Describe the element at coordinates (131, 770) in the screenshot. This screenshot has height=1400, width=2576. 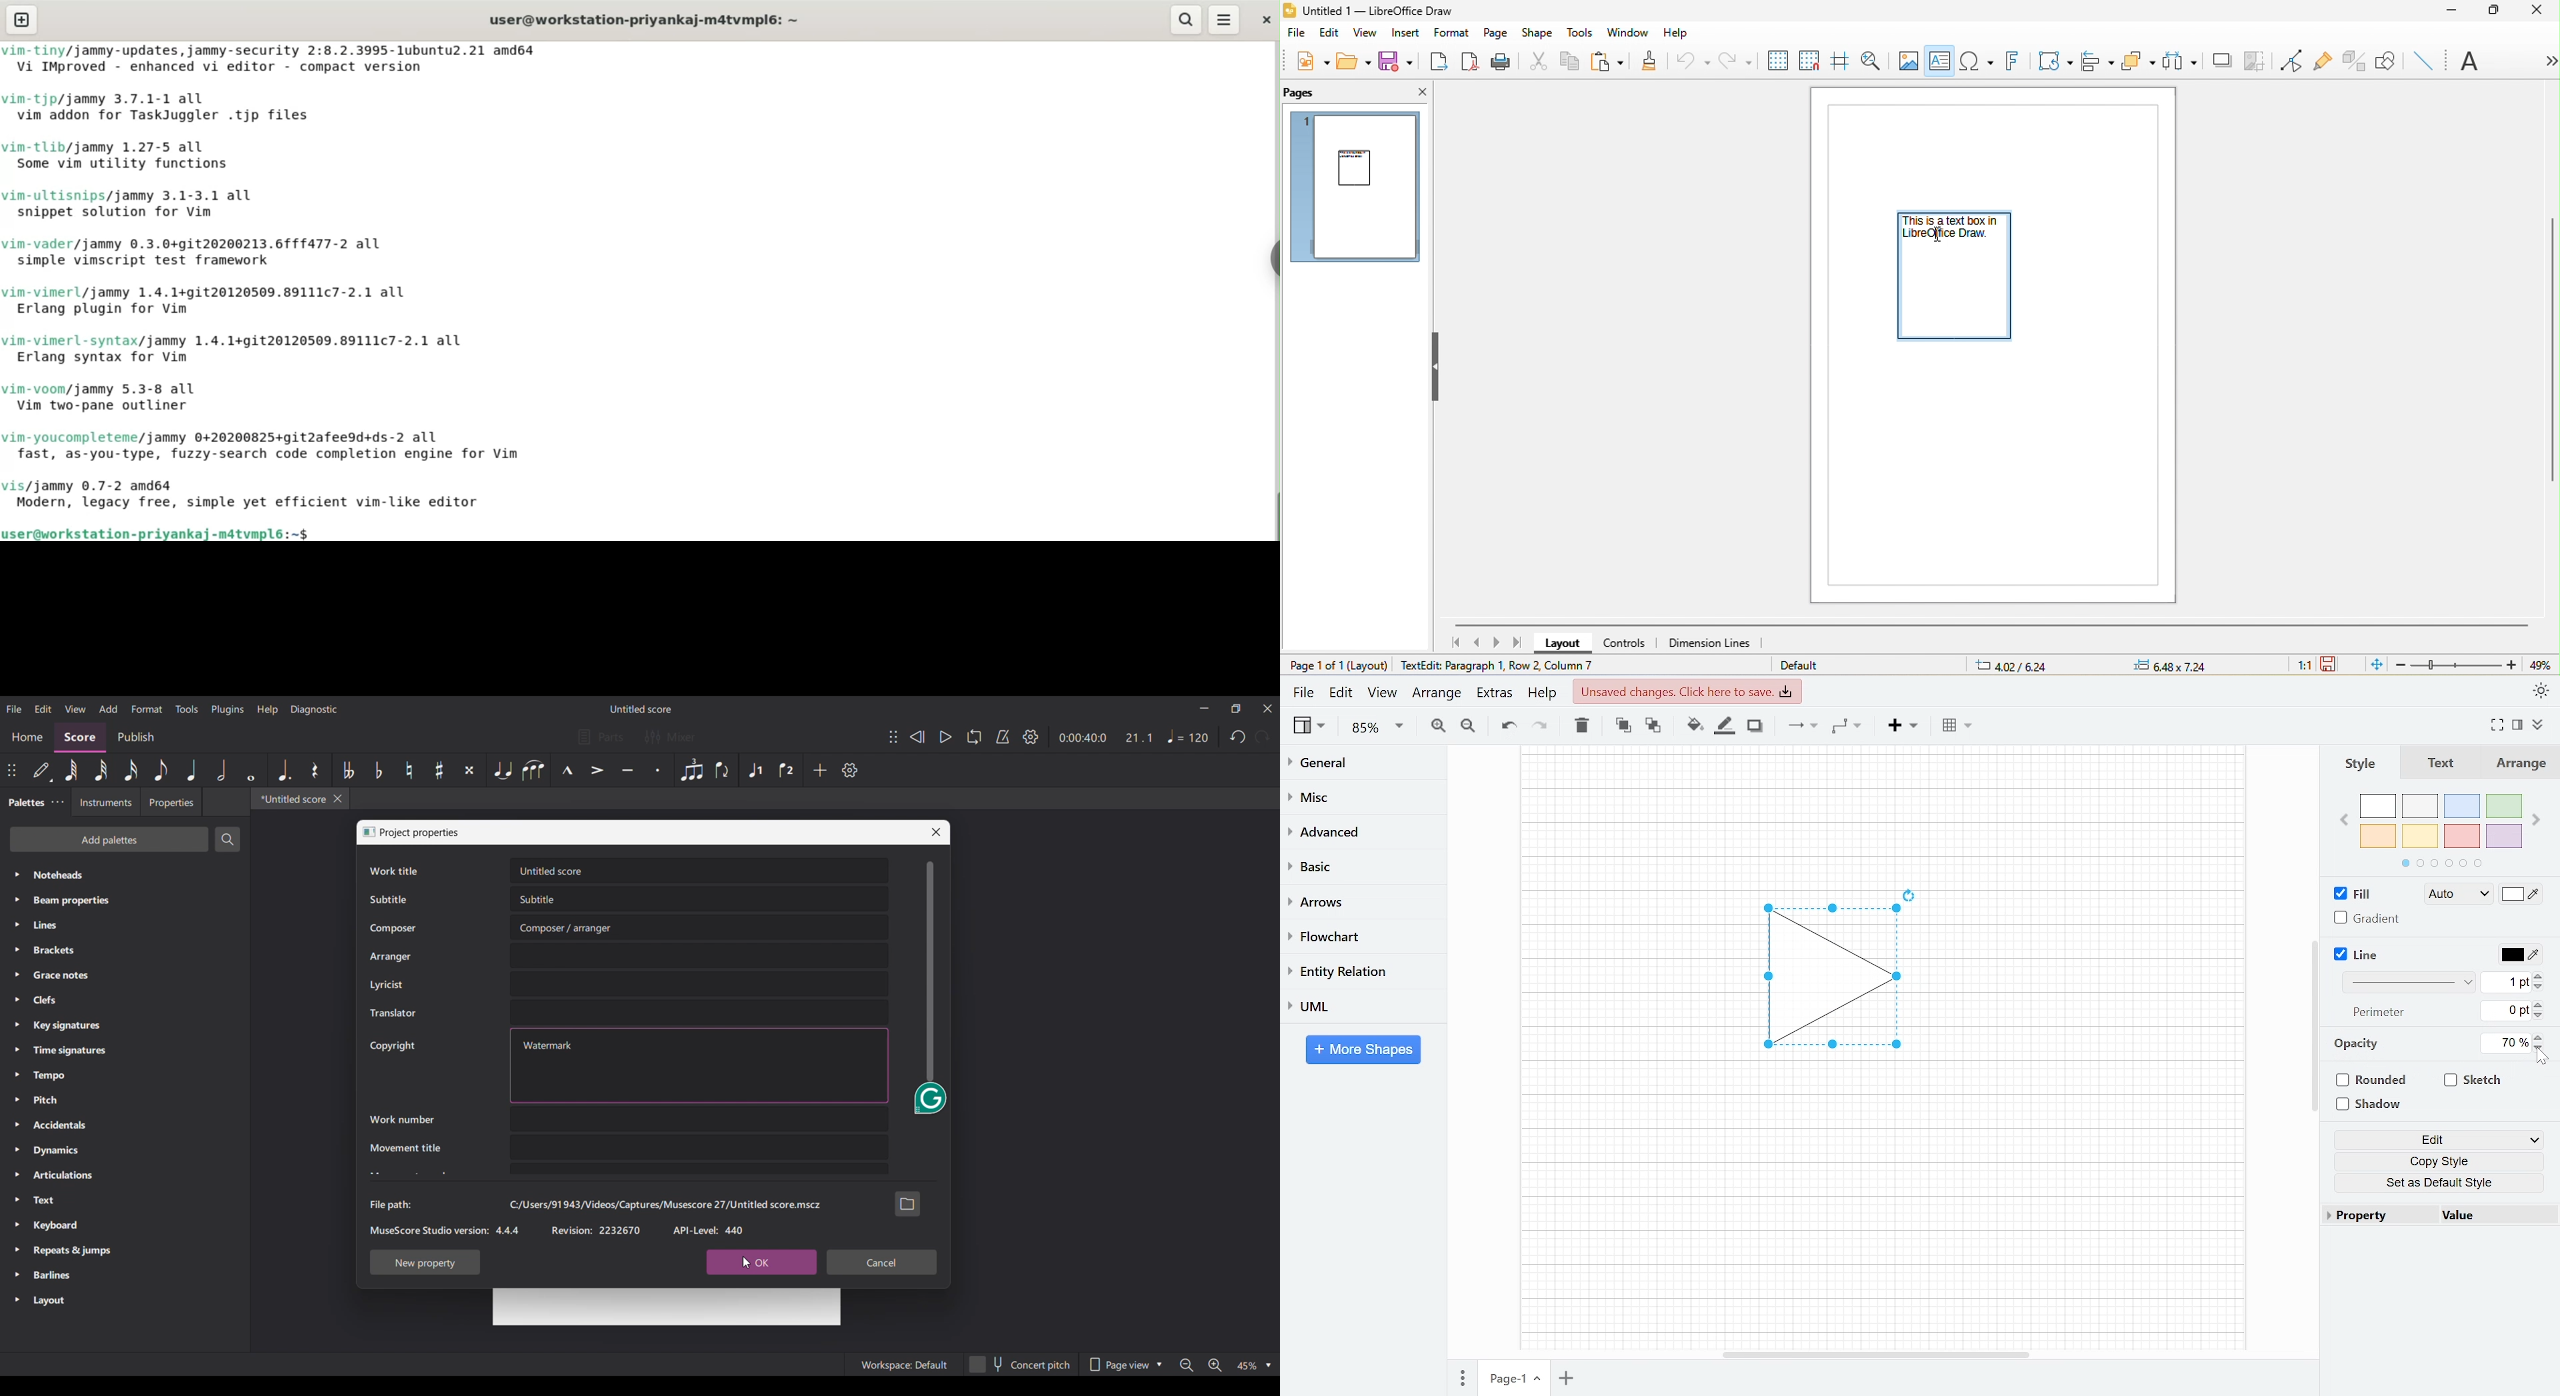
I see `16th note` at that location.